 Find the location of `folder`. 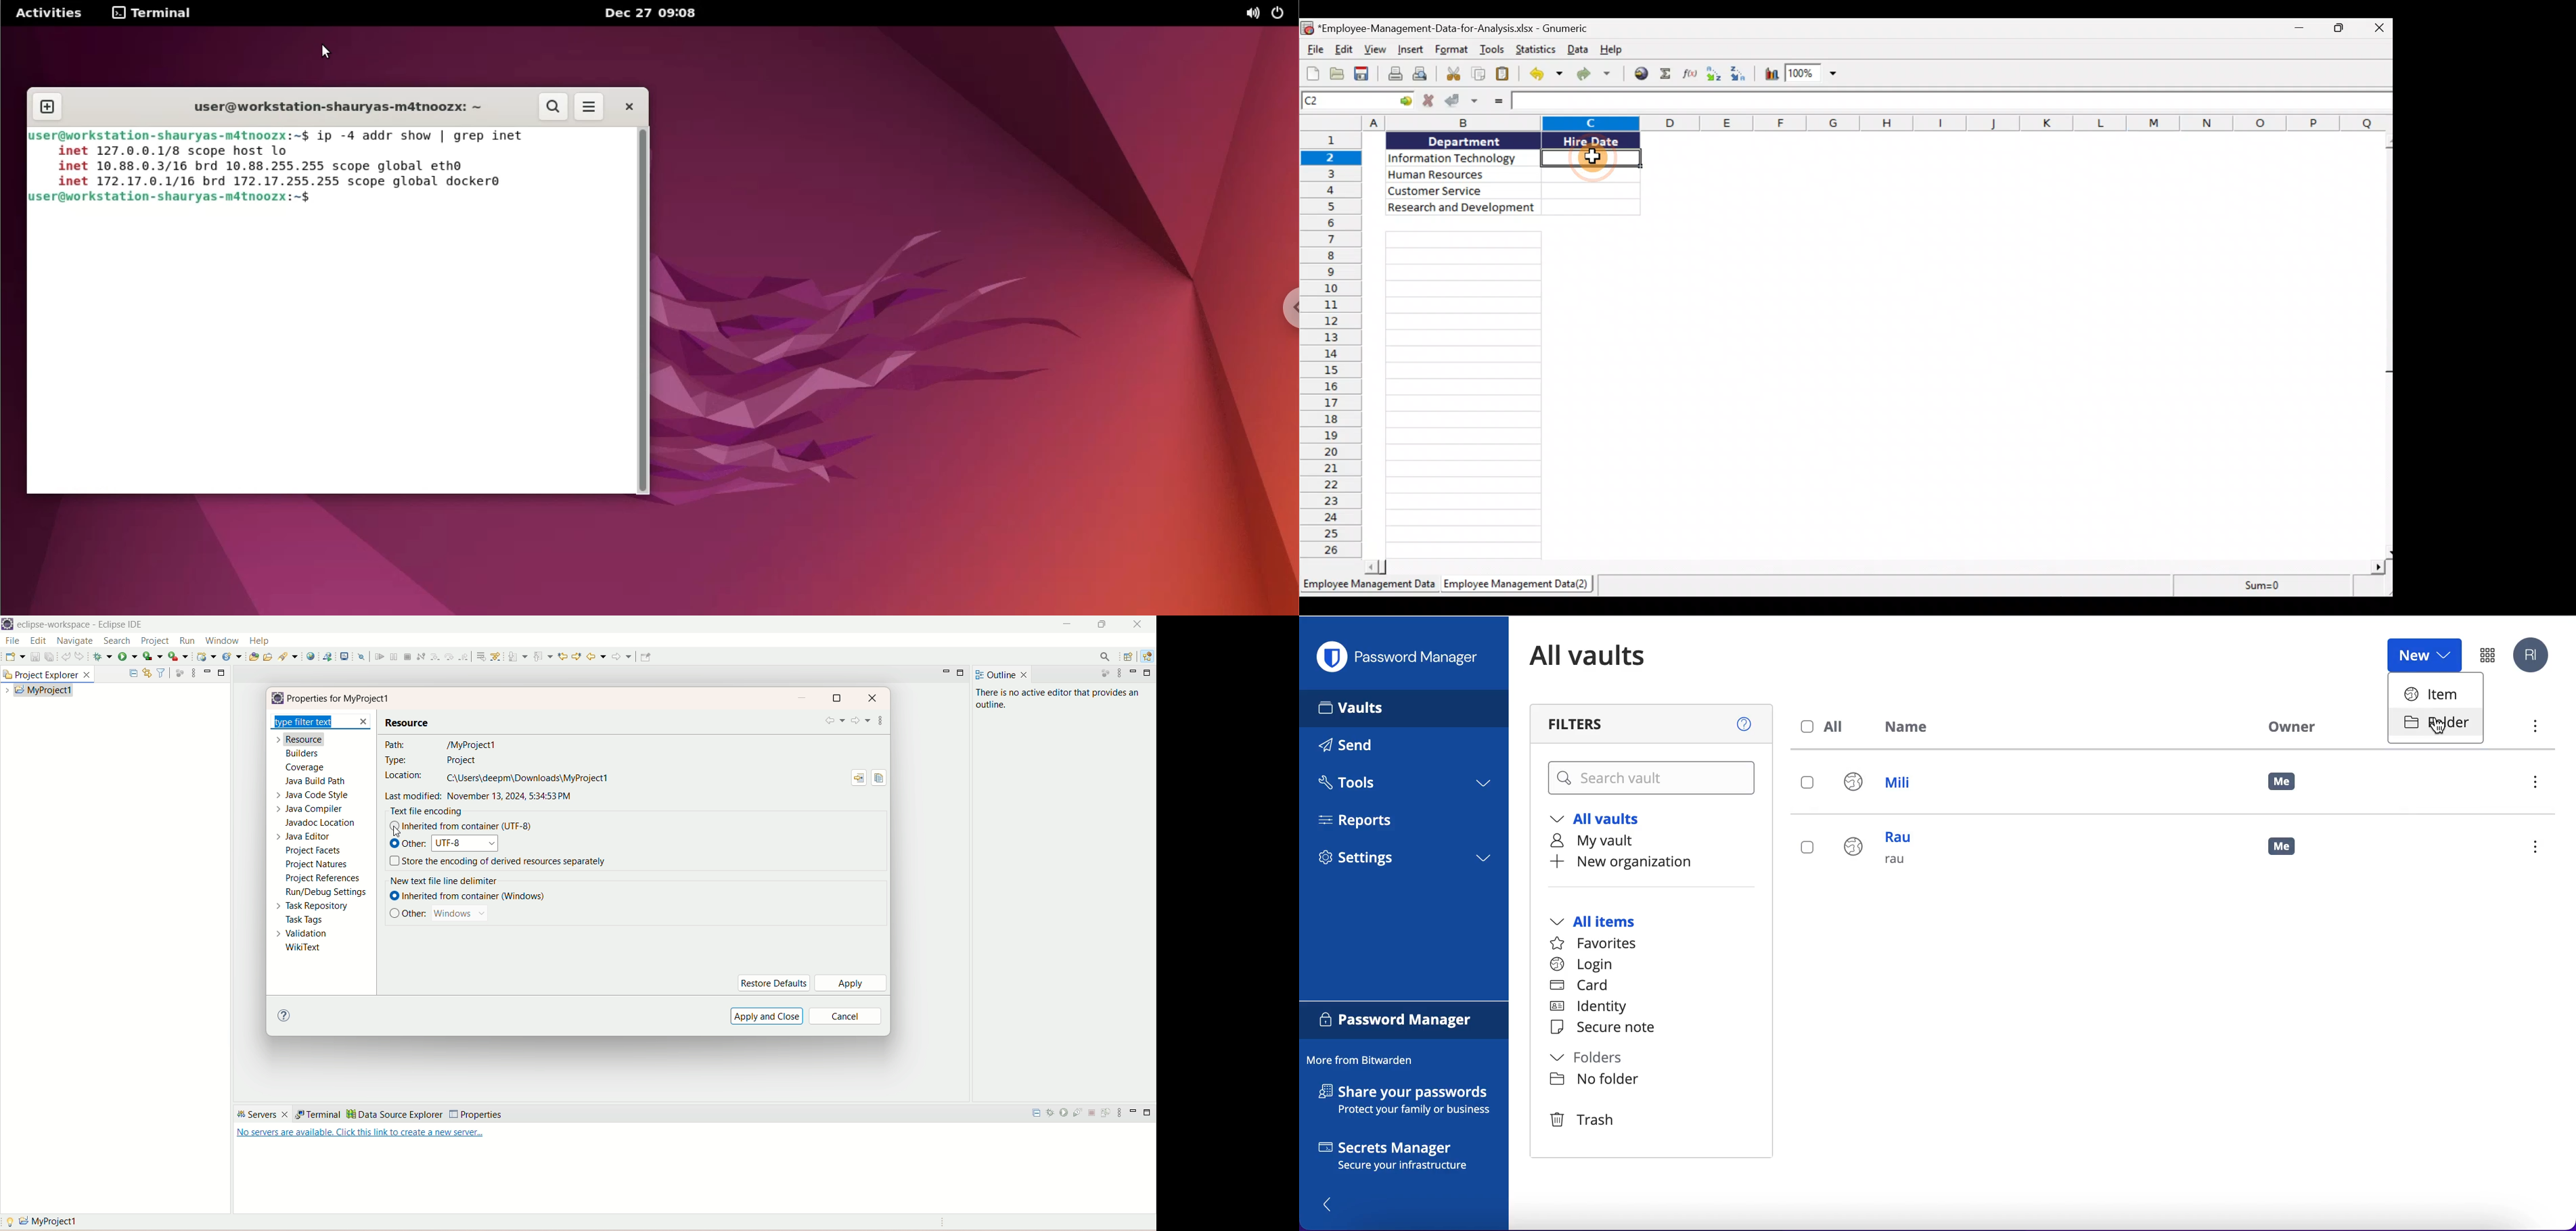

folder is located at coordinates (2435, 723).